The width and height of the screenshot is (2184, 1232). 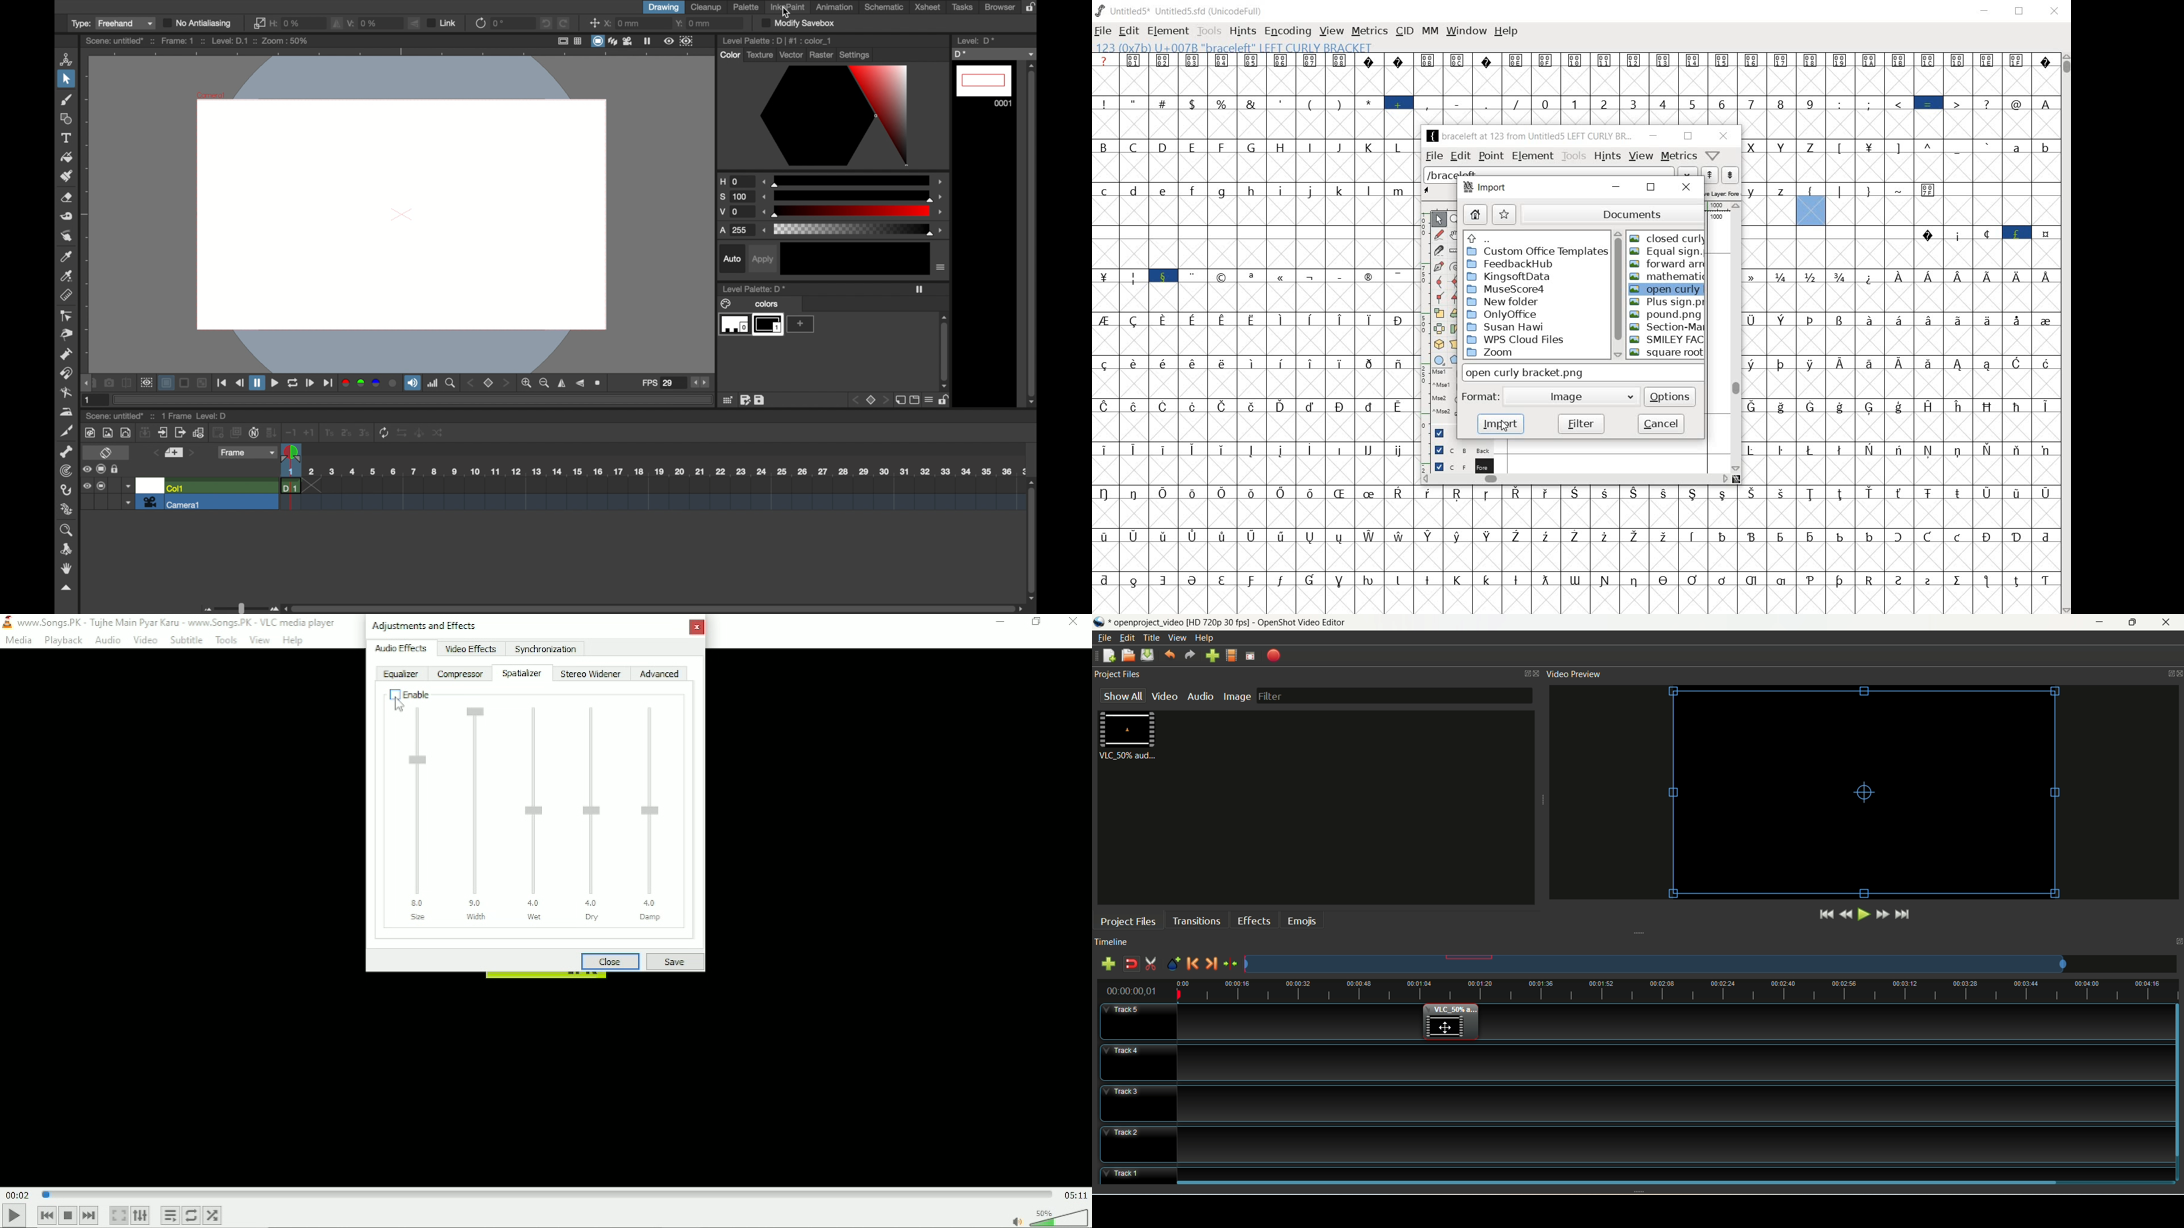 I want to click on Advanced, so click(x=661, y=674).